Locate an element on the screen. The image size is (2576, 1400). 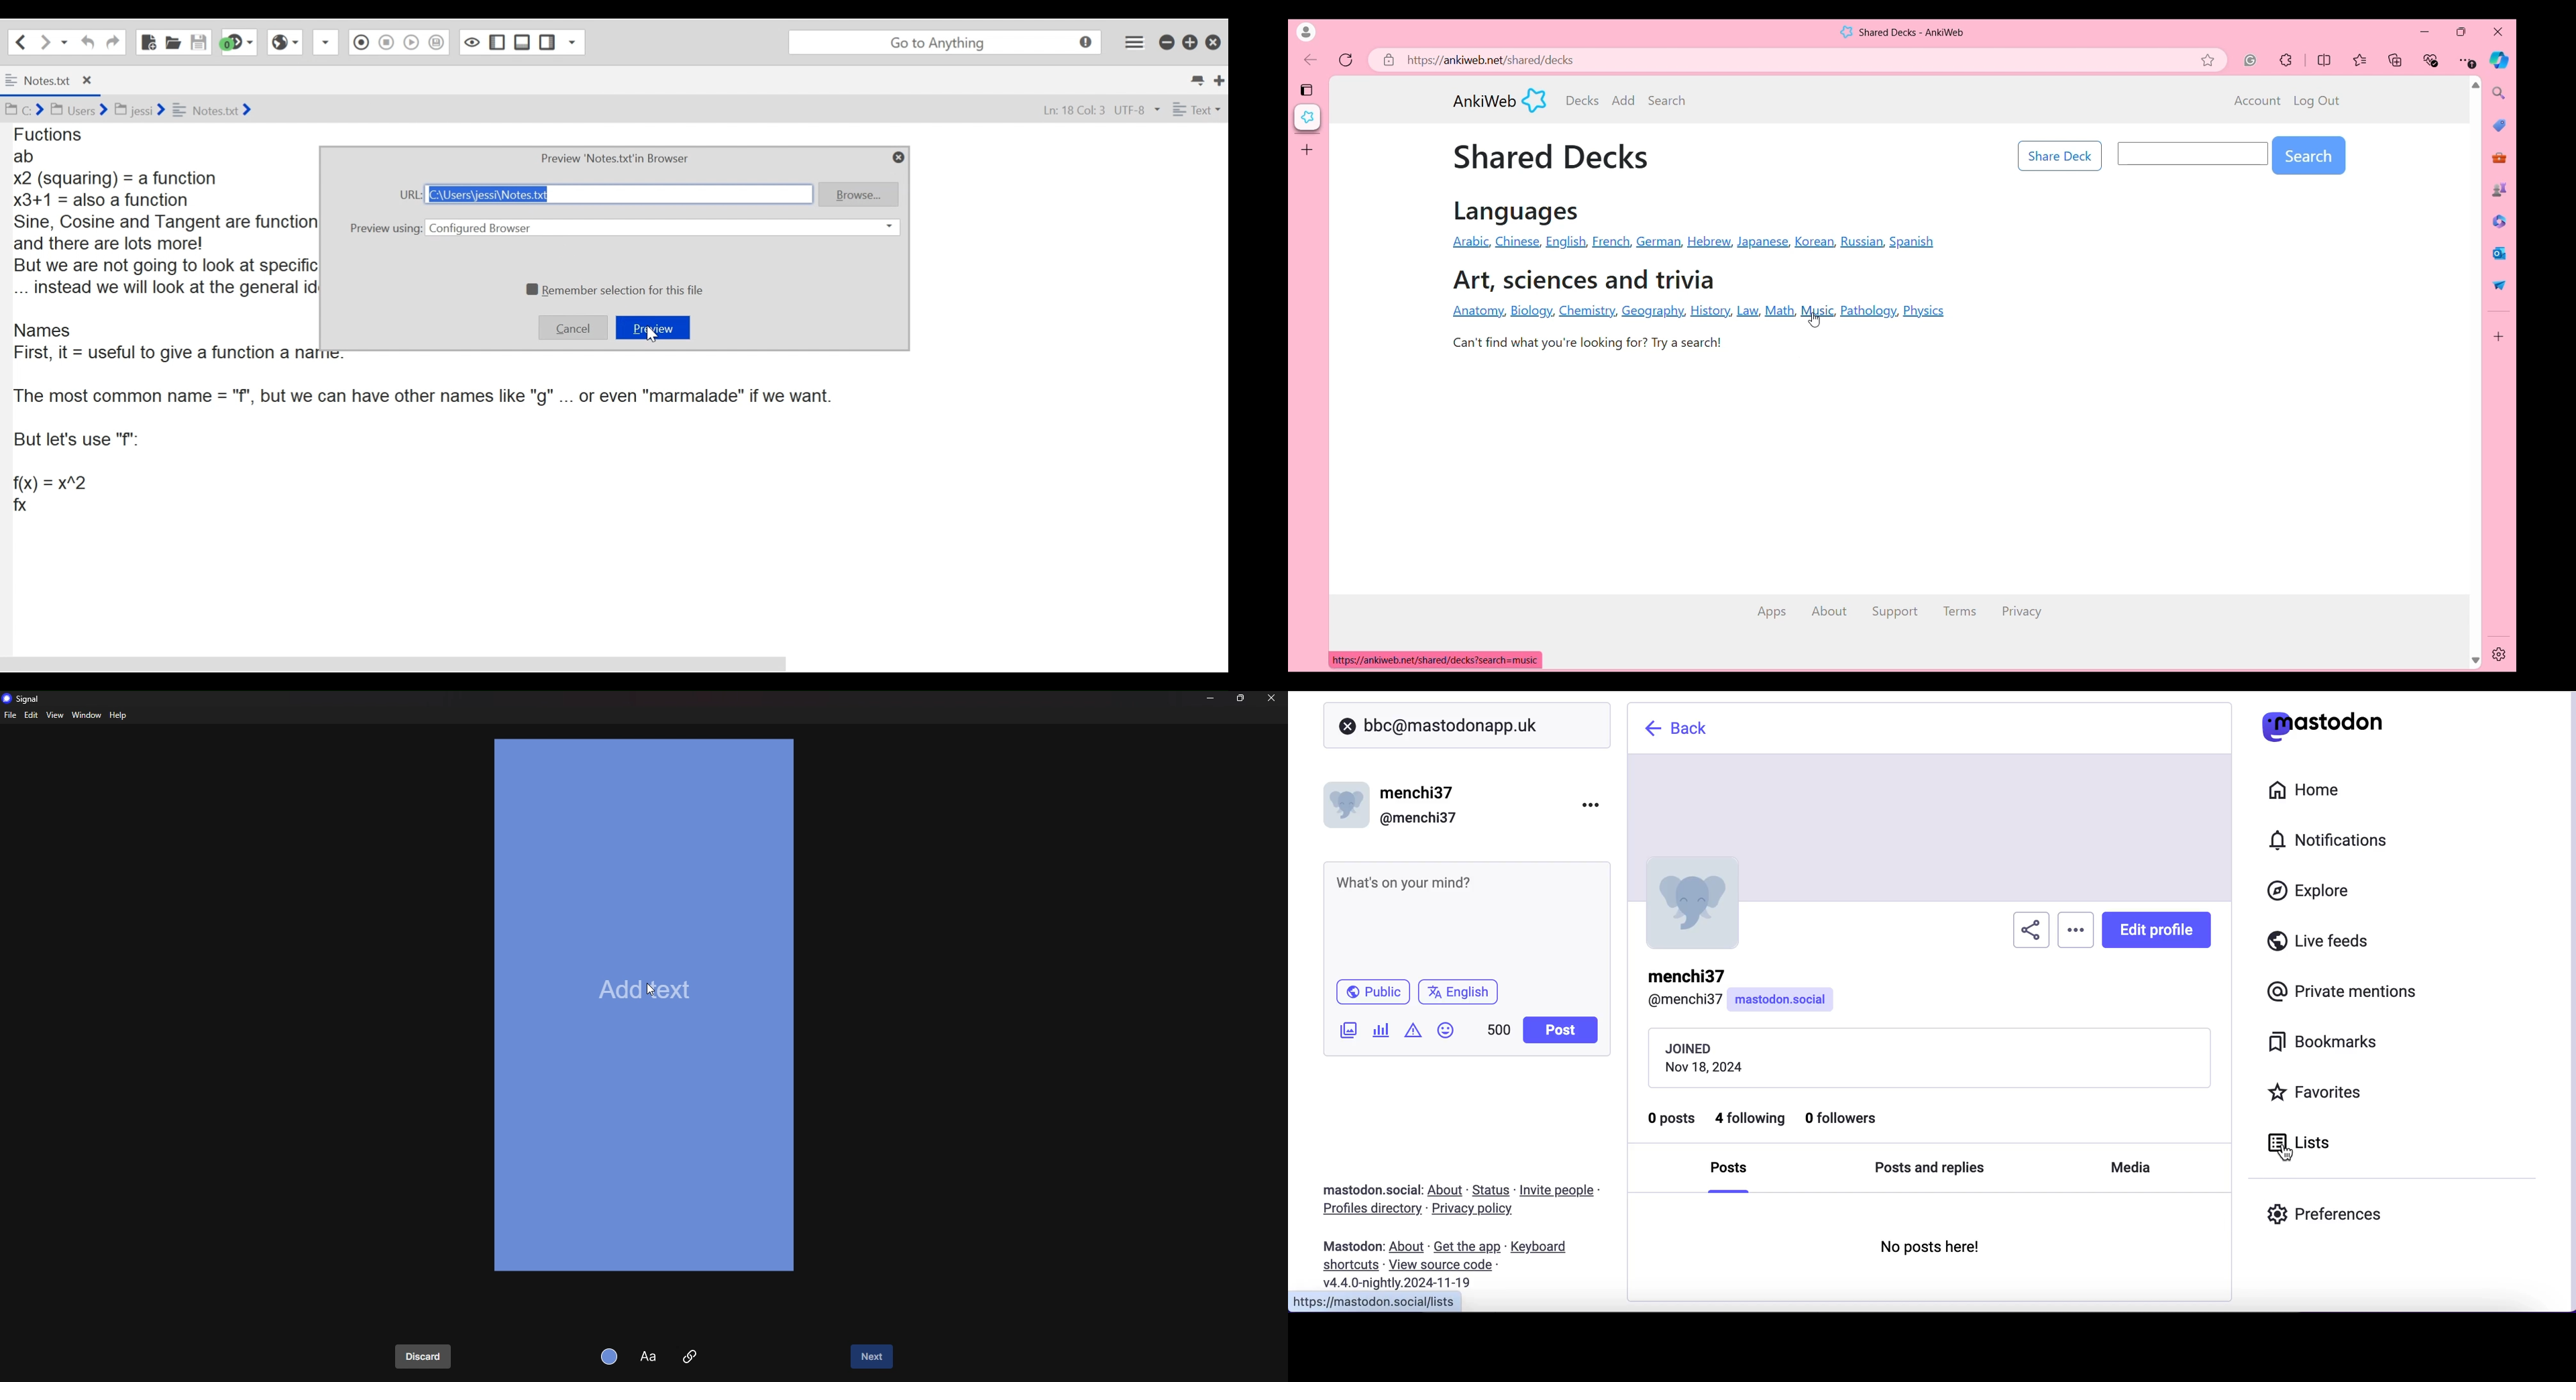
Browser shopping is located at coordinates (2499, 125).